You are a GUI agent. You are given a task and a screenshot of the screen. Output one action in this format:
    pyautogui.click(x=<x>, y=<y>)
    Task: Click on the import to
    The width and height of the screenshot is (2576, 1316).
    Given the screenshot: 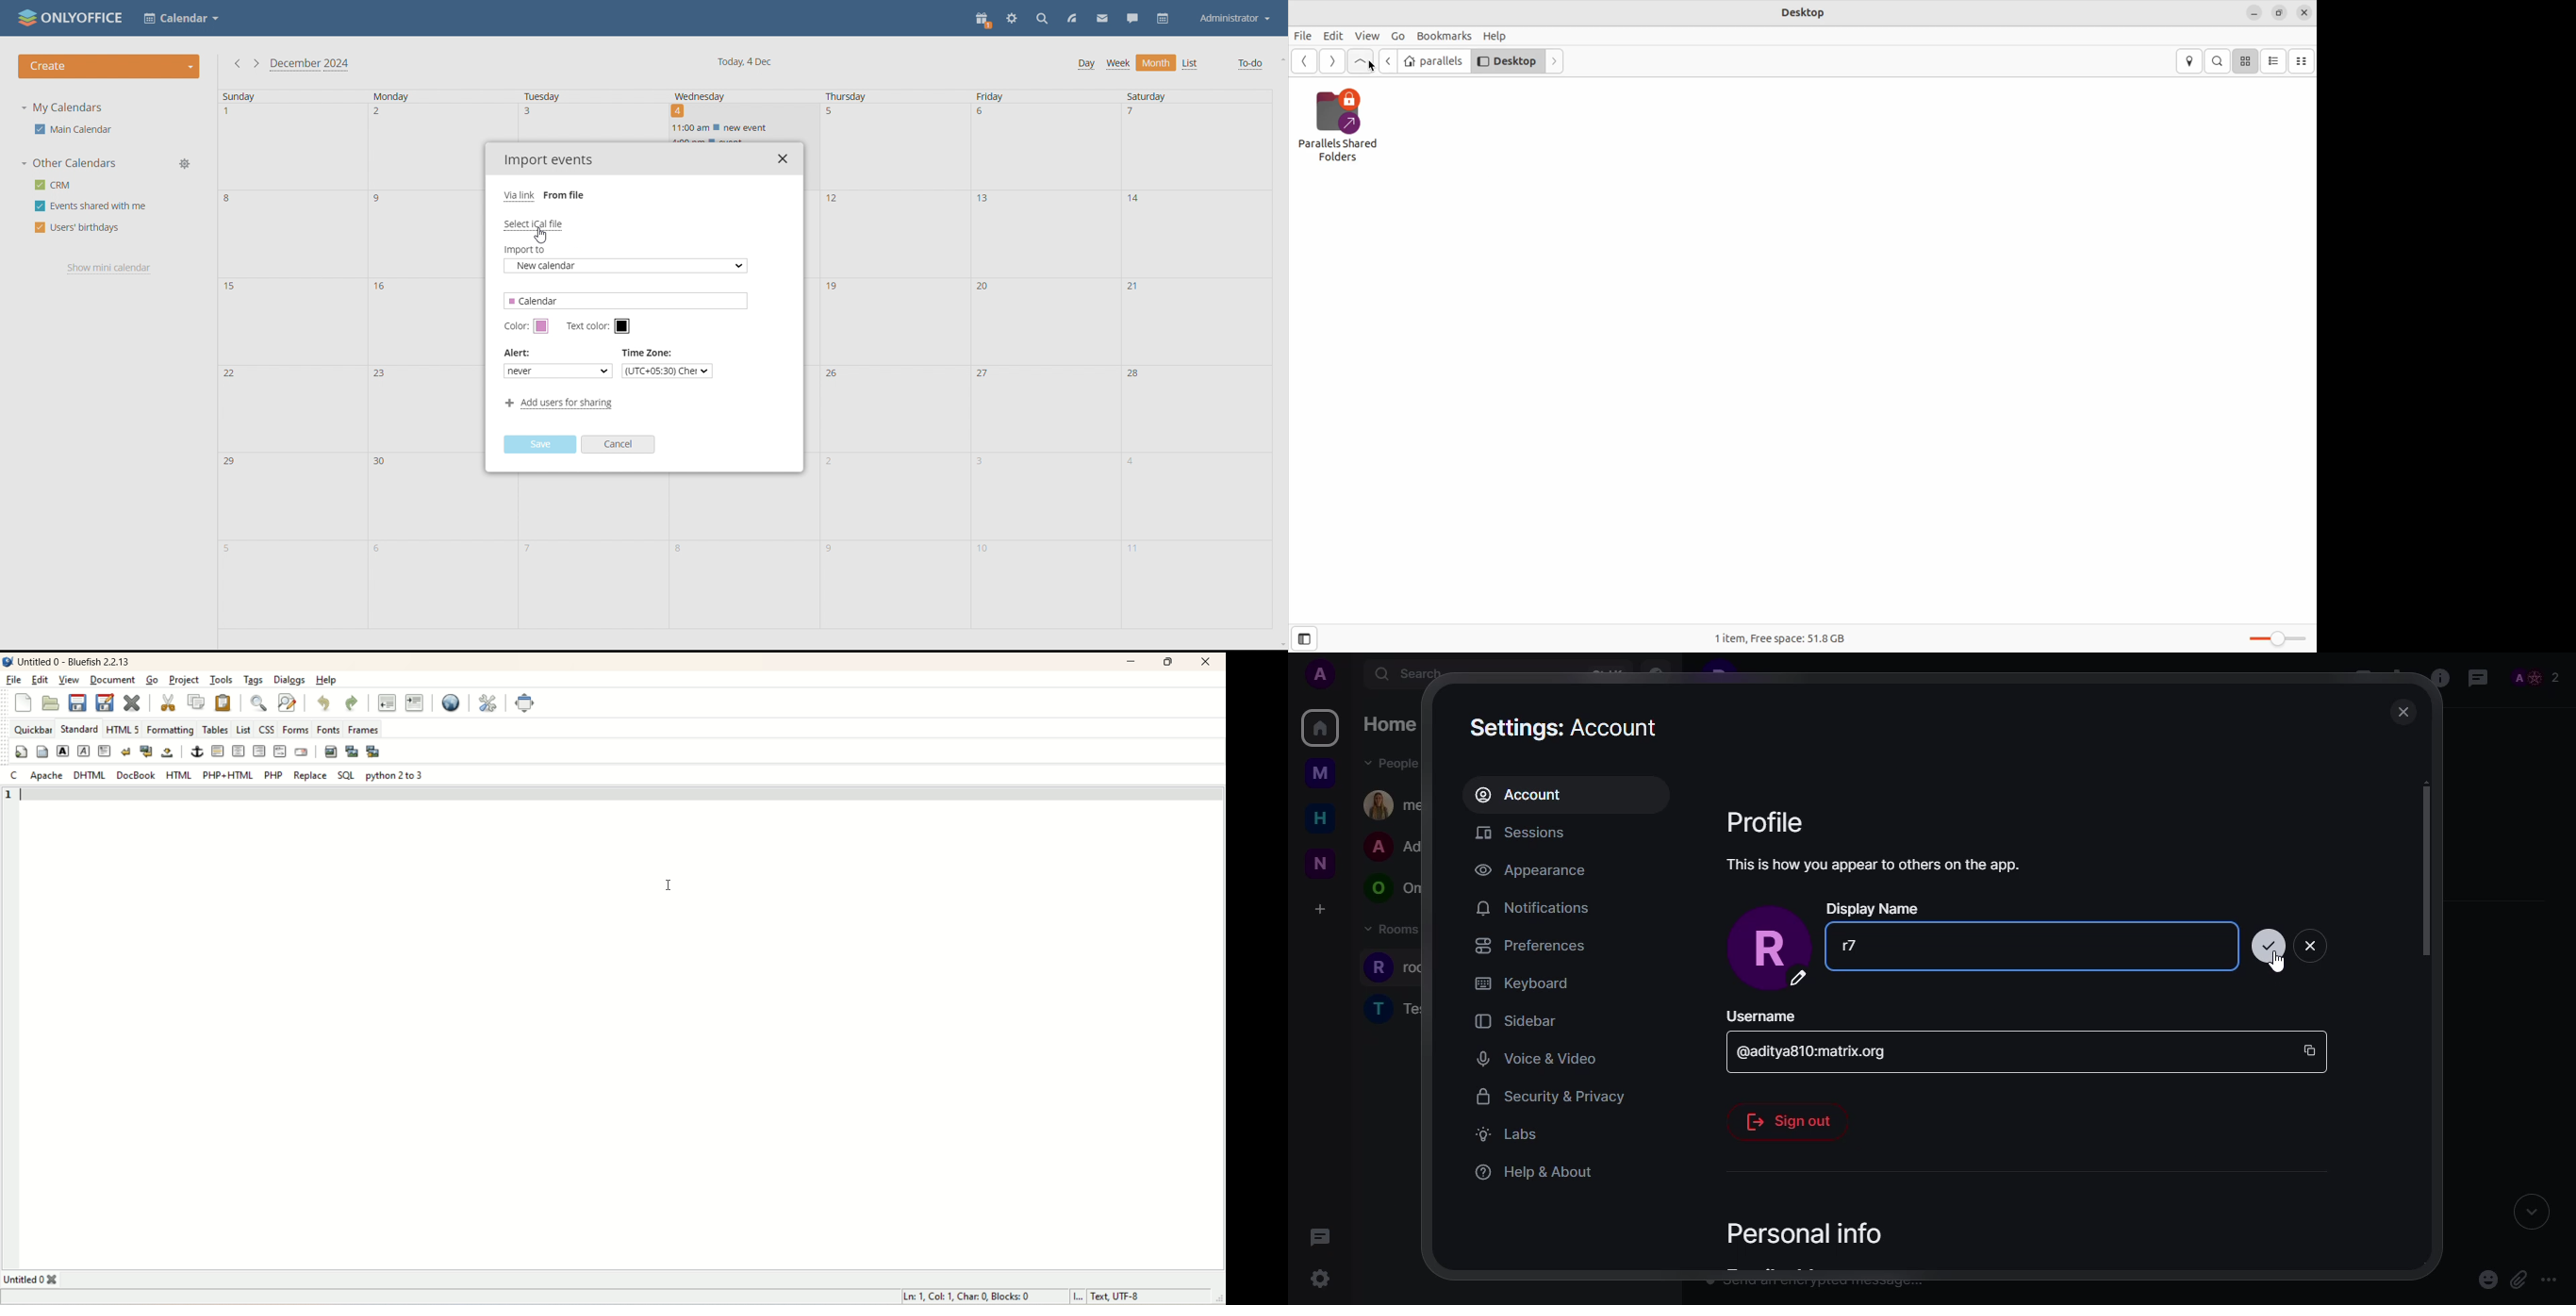 What is the action you would take?
    pyautogui.click(x=530, y=251)
    